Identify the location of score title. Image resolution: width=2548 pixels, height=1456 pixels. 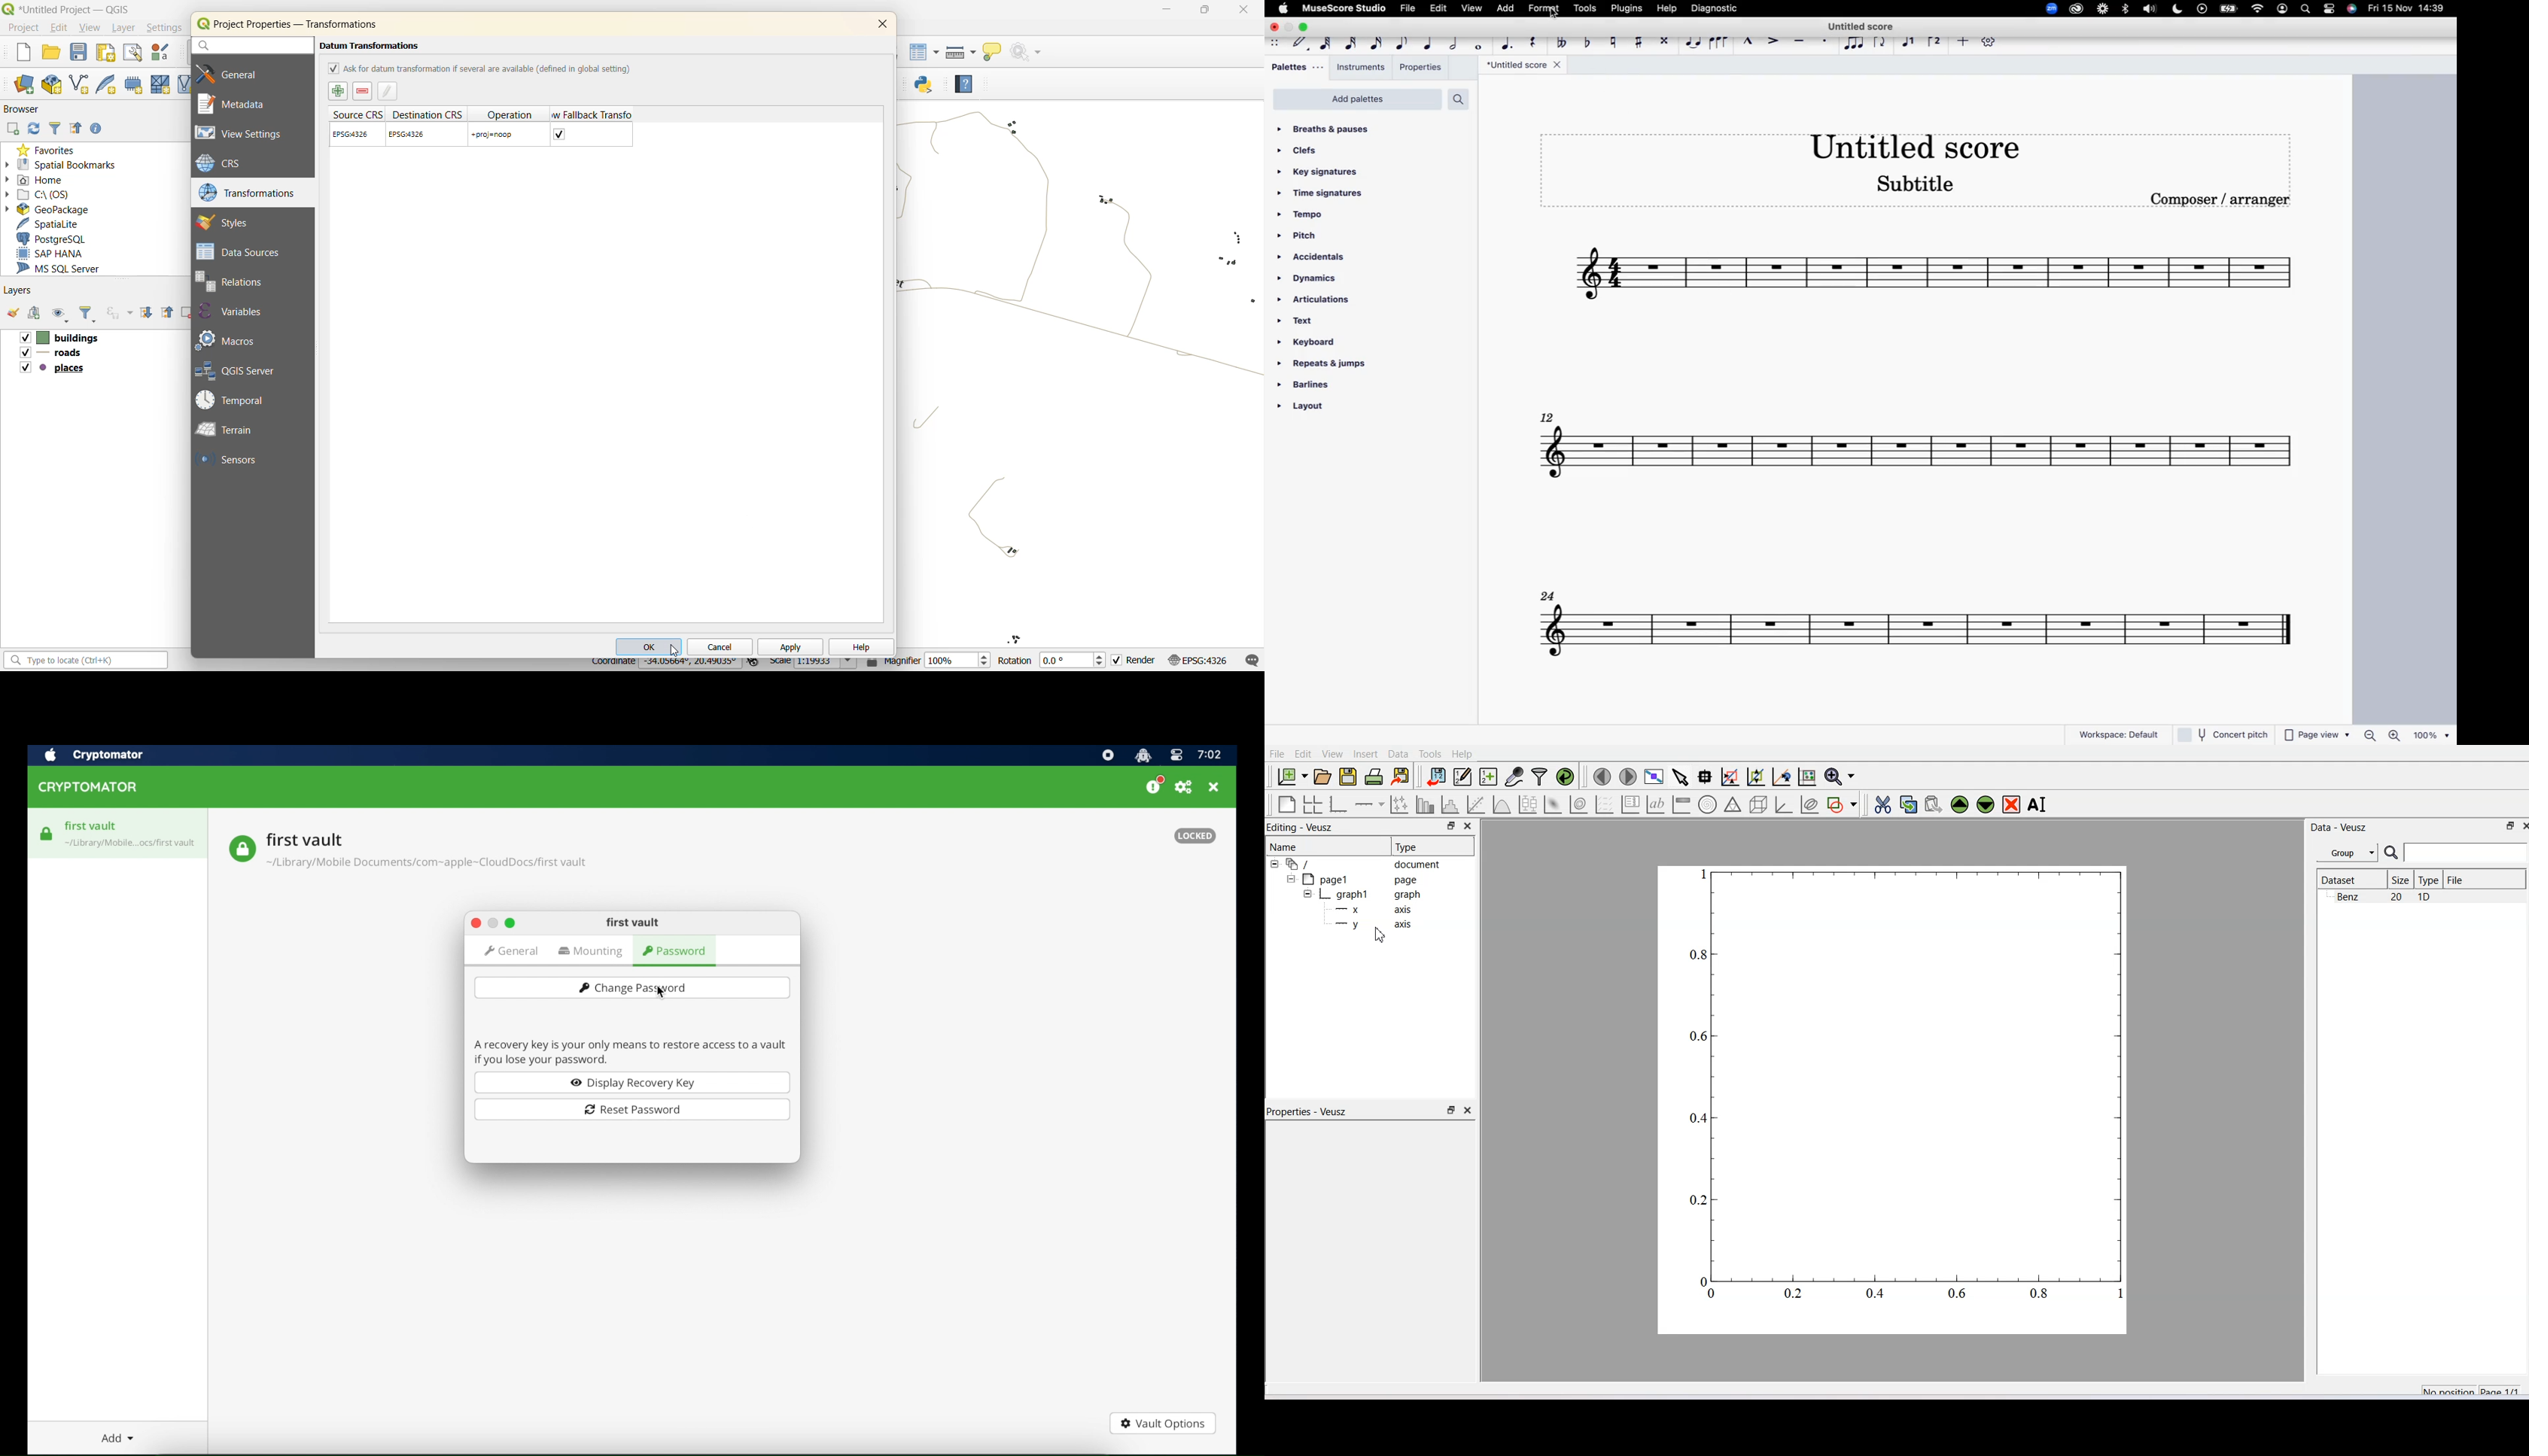
(1524, 64).